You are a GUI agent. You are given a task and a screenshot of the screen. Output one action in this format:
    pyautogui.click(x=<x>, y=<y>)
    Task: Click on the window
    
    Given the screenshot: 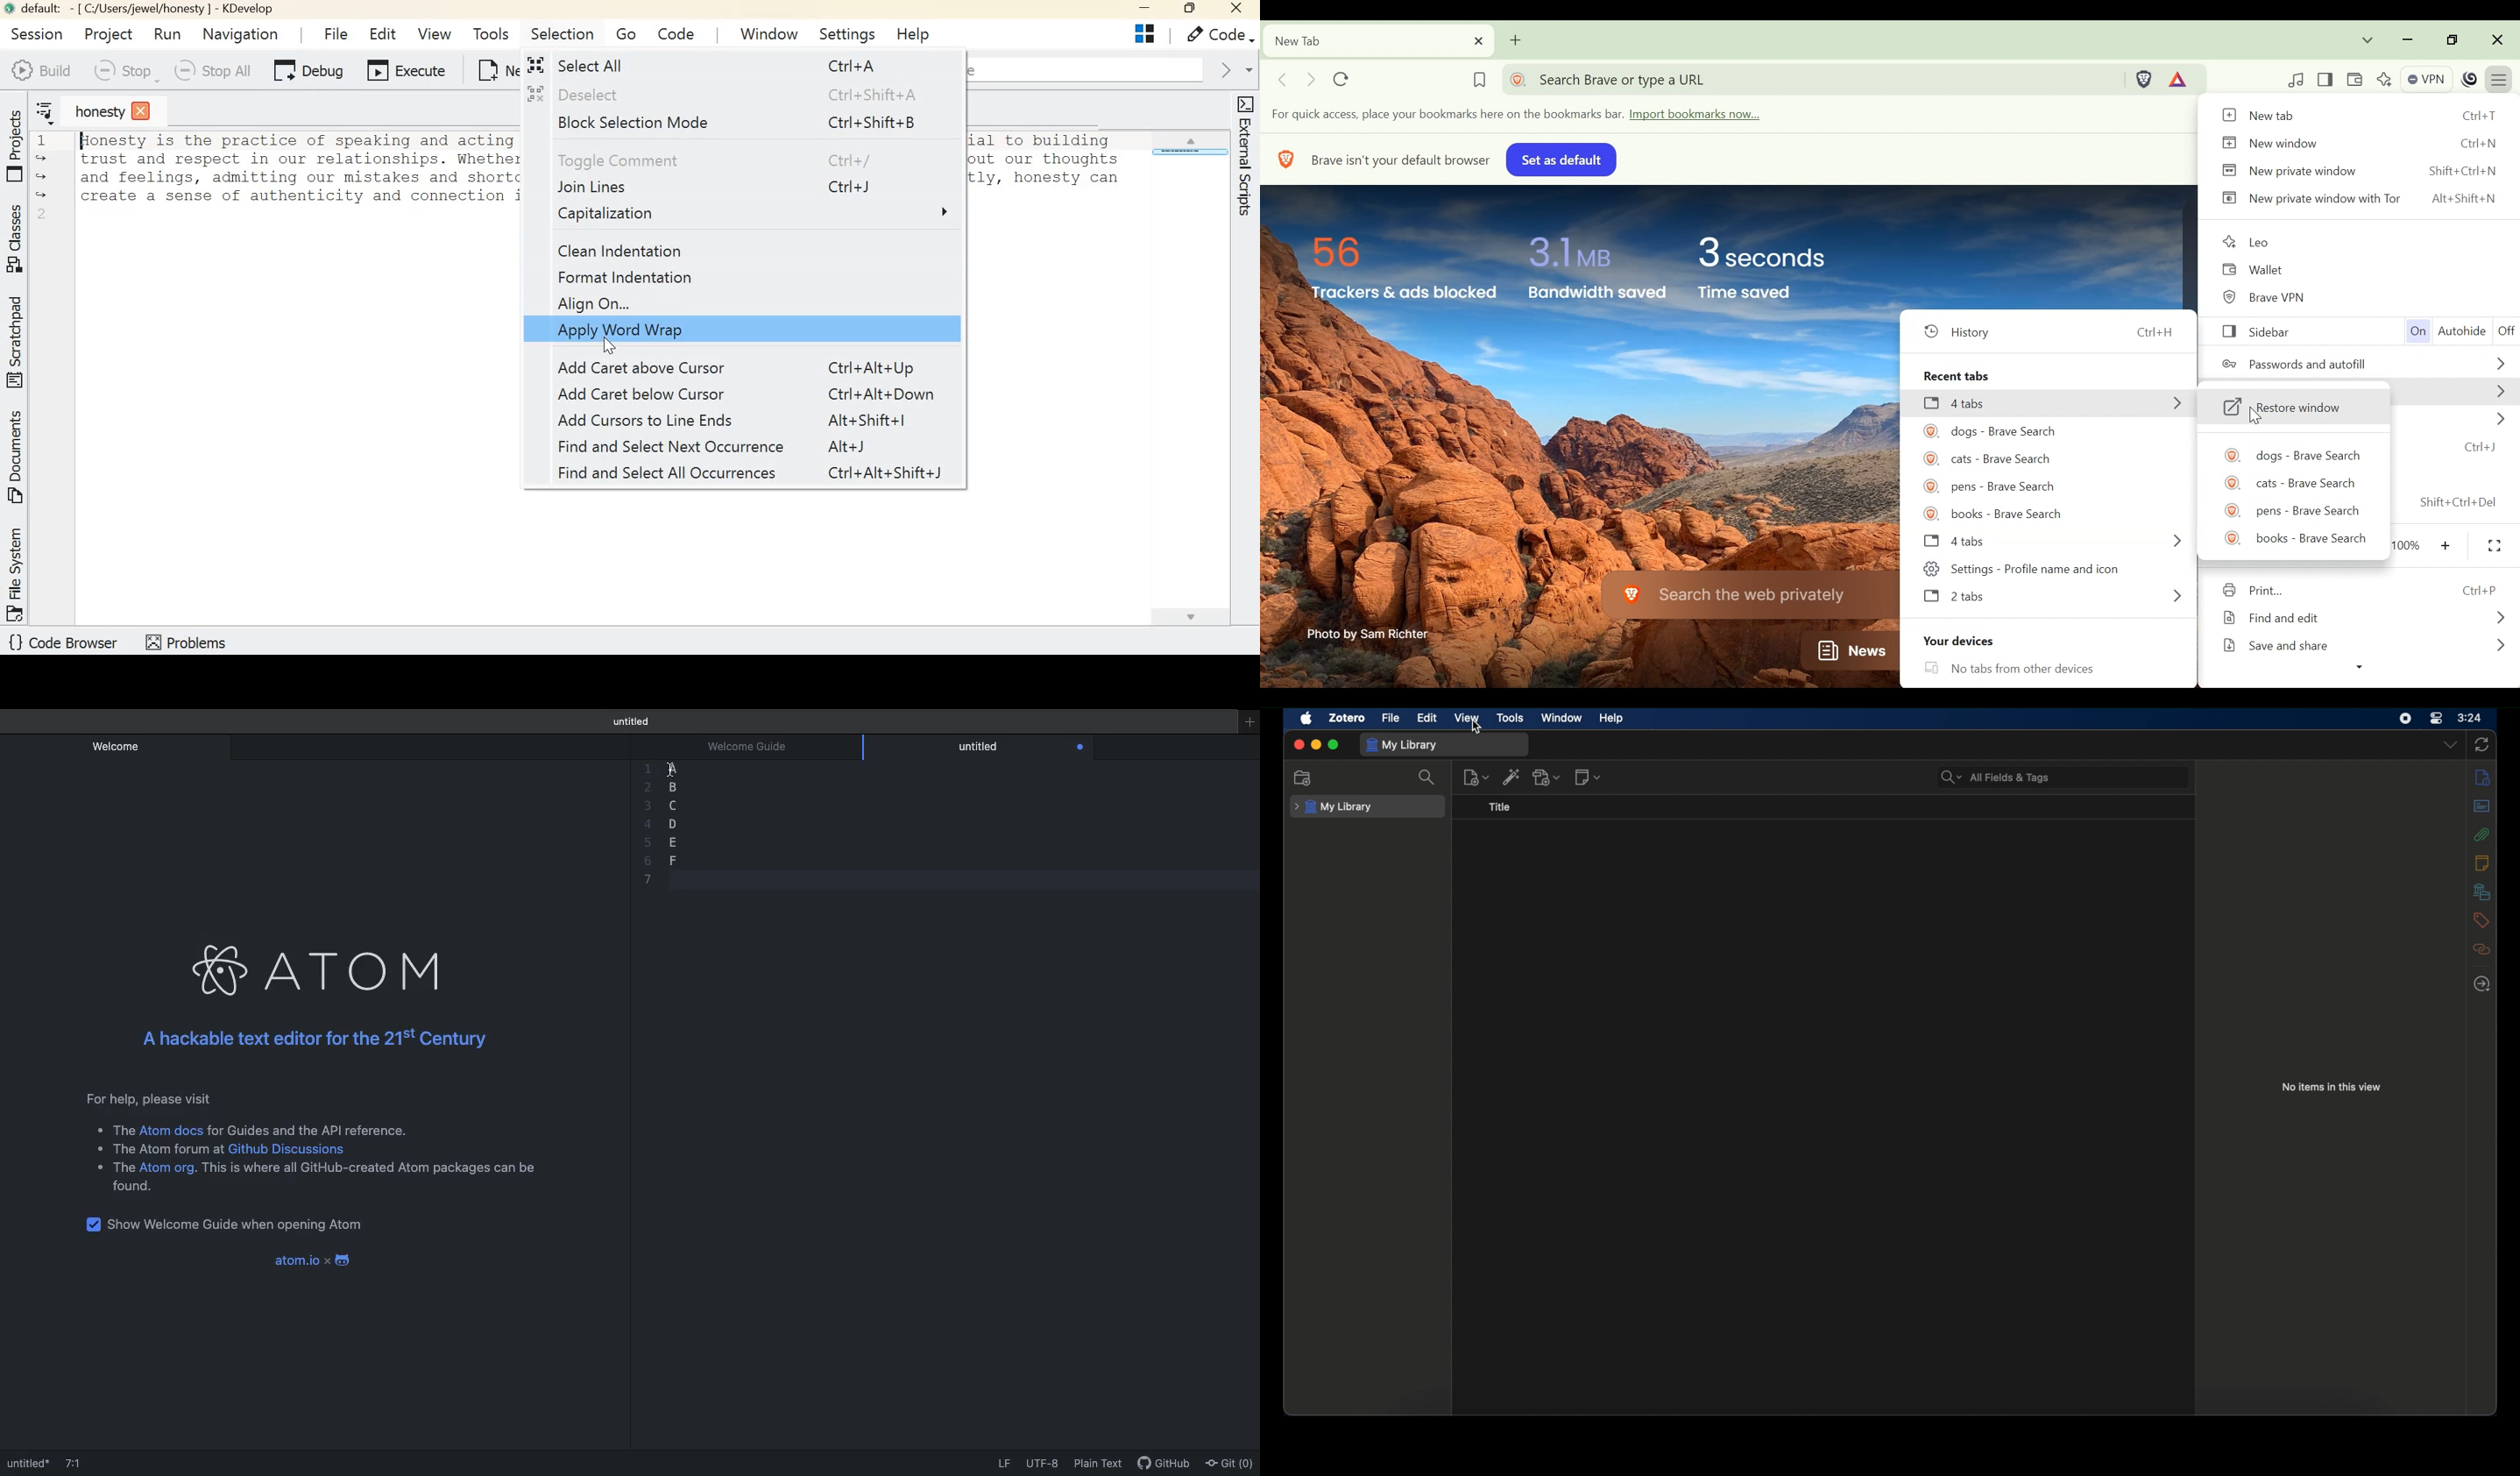 What is the action you would take?
    pyautogui.click(x=1560, y=717)
    